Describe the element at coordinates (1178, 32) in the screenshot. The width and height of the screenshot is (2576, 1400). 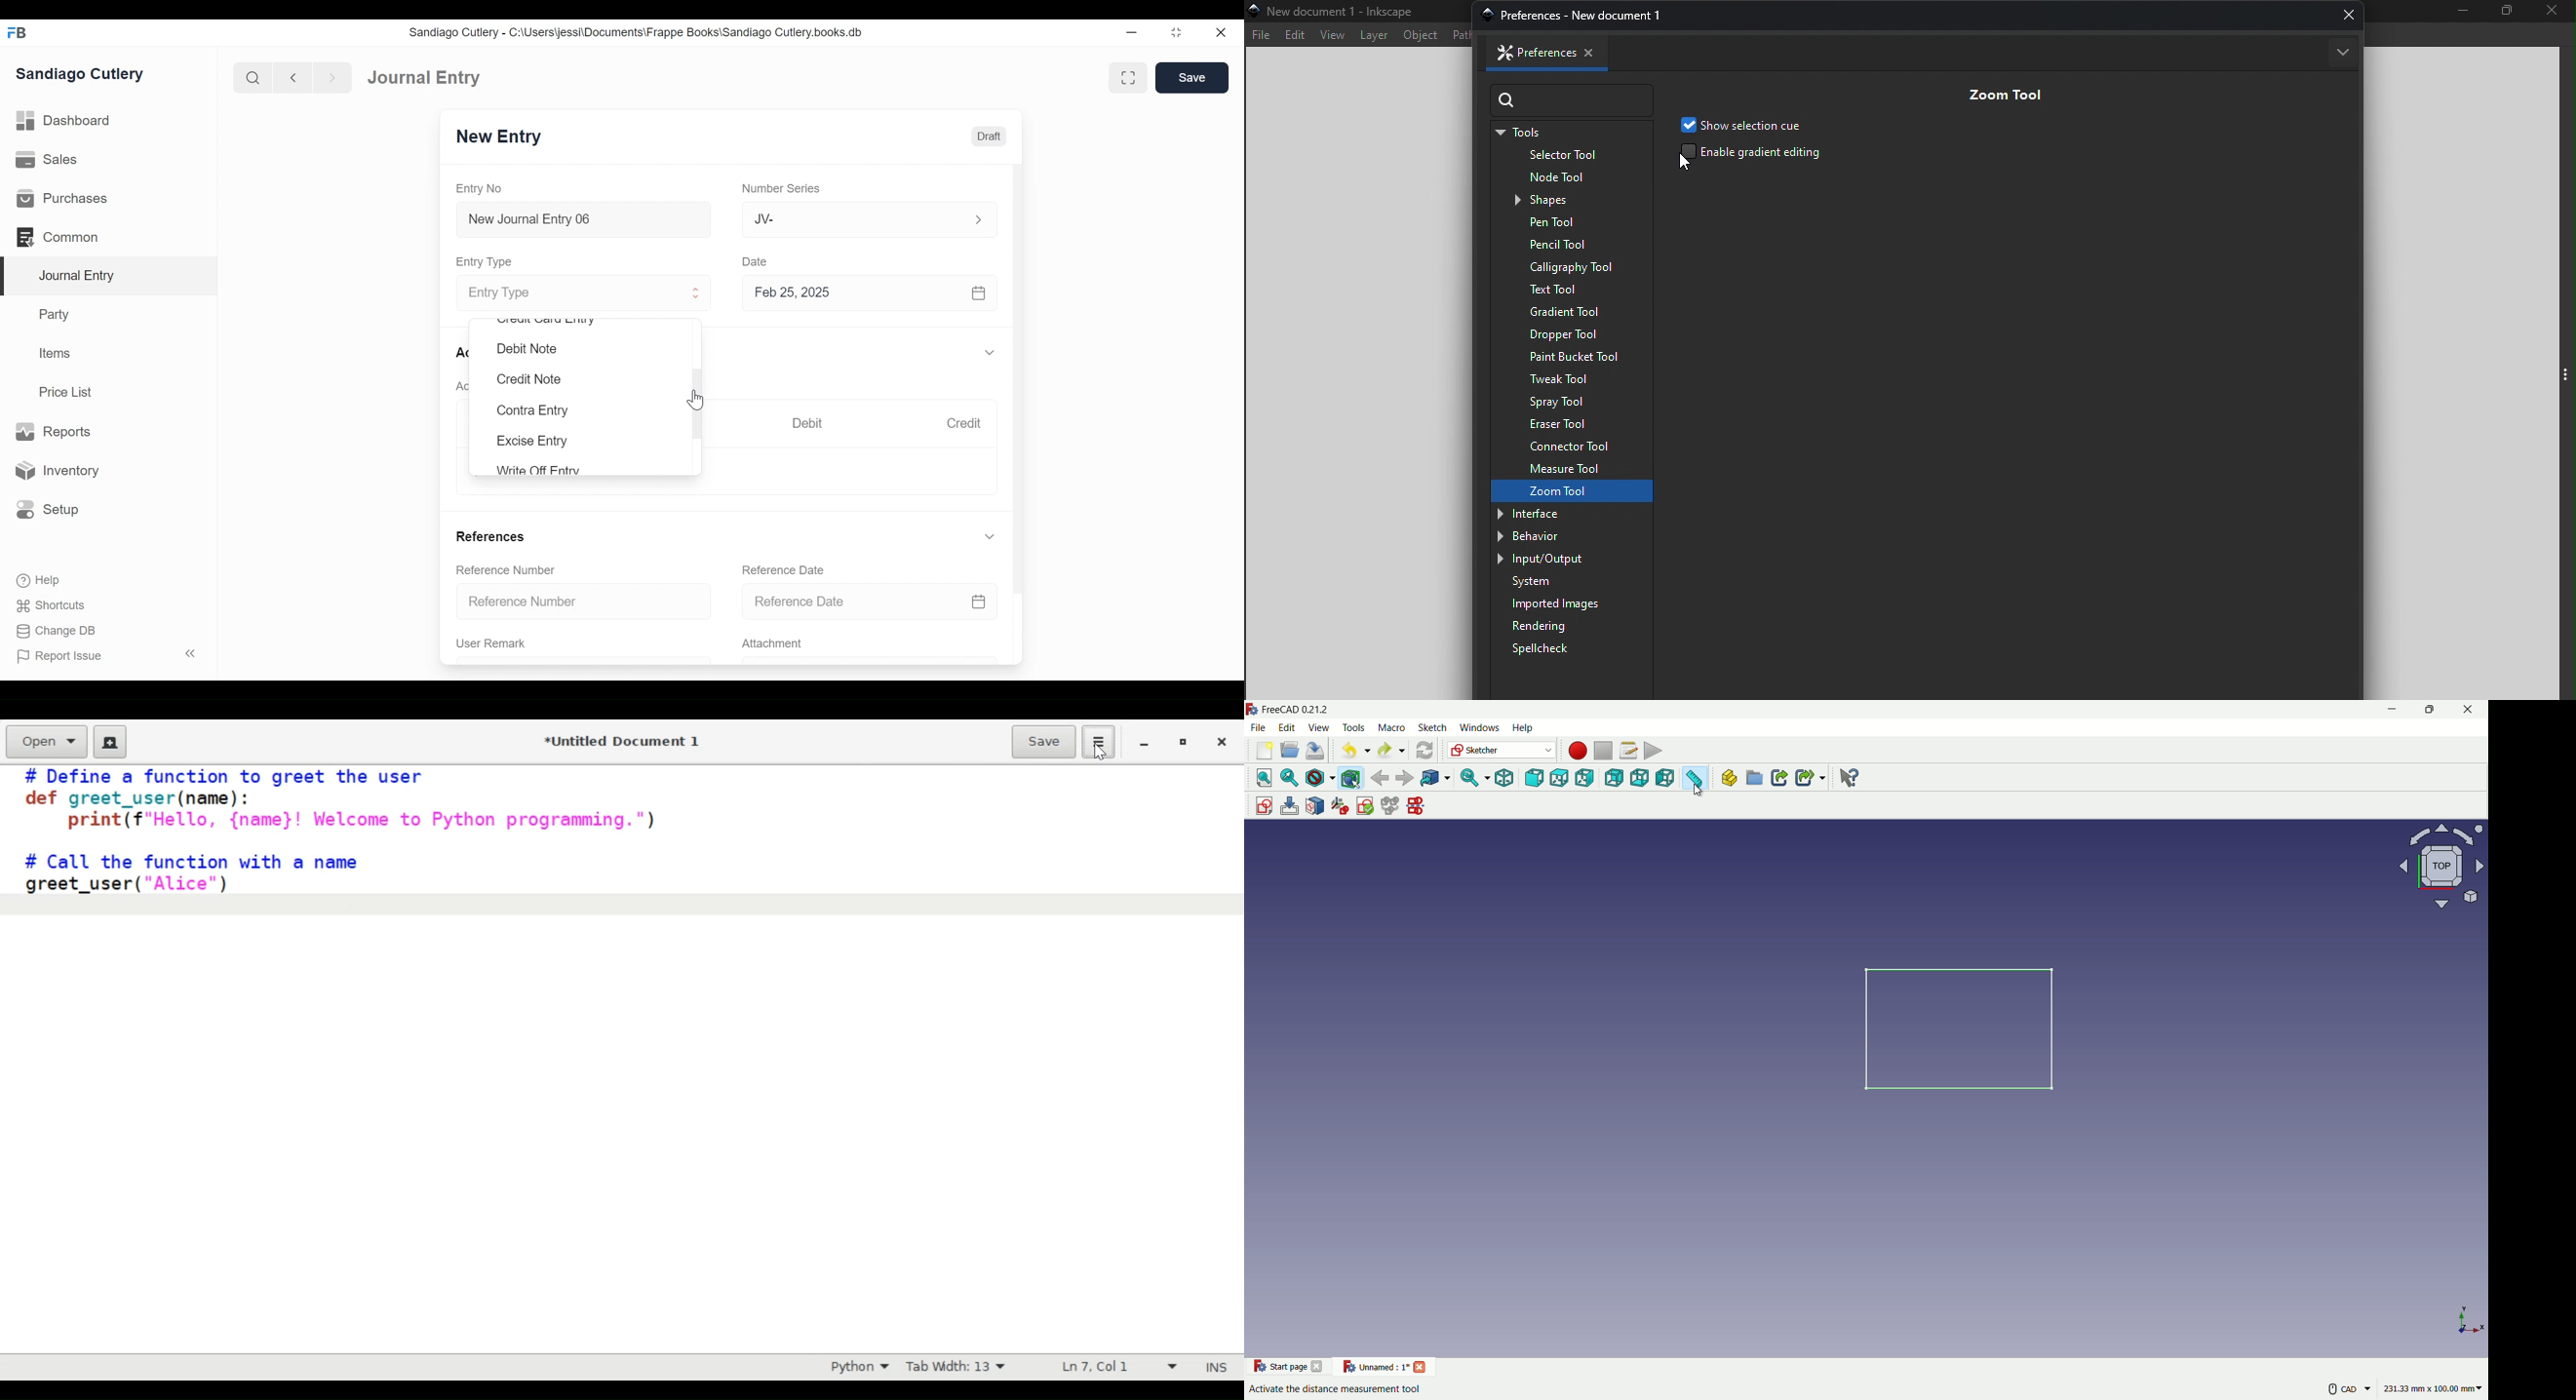
I see `Restore` at that location.